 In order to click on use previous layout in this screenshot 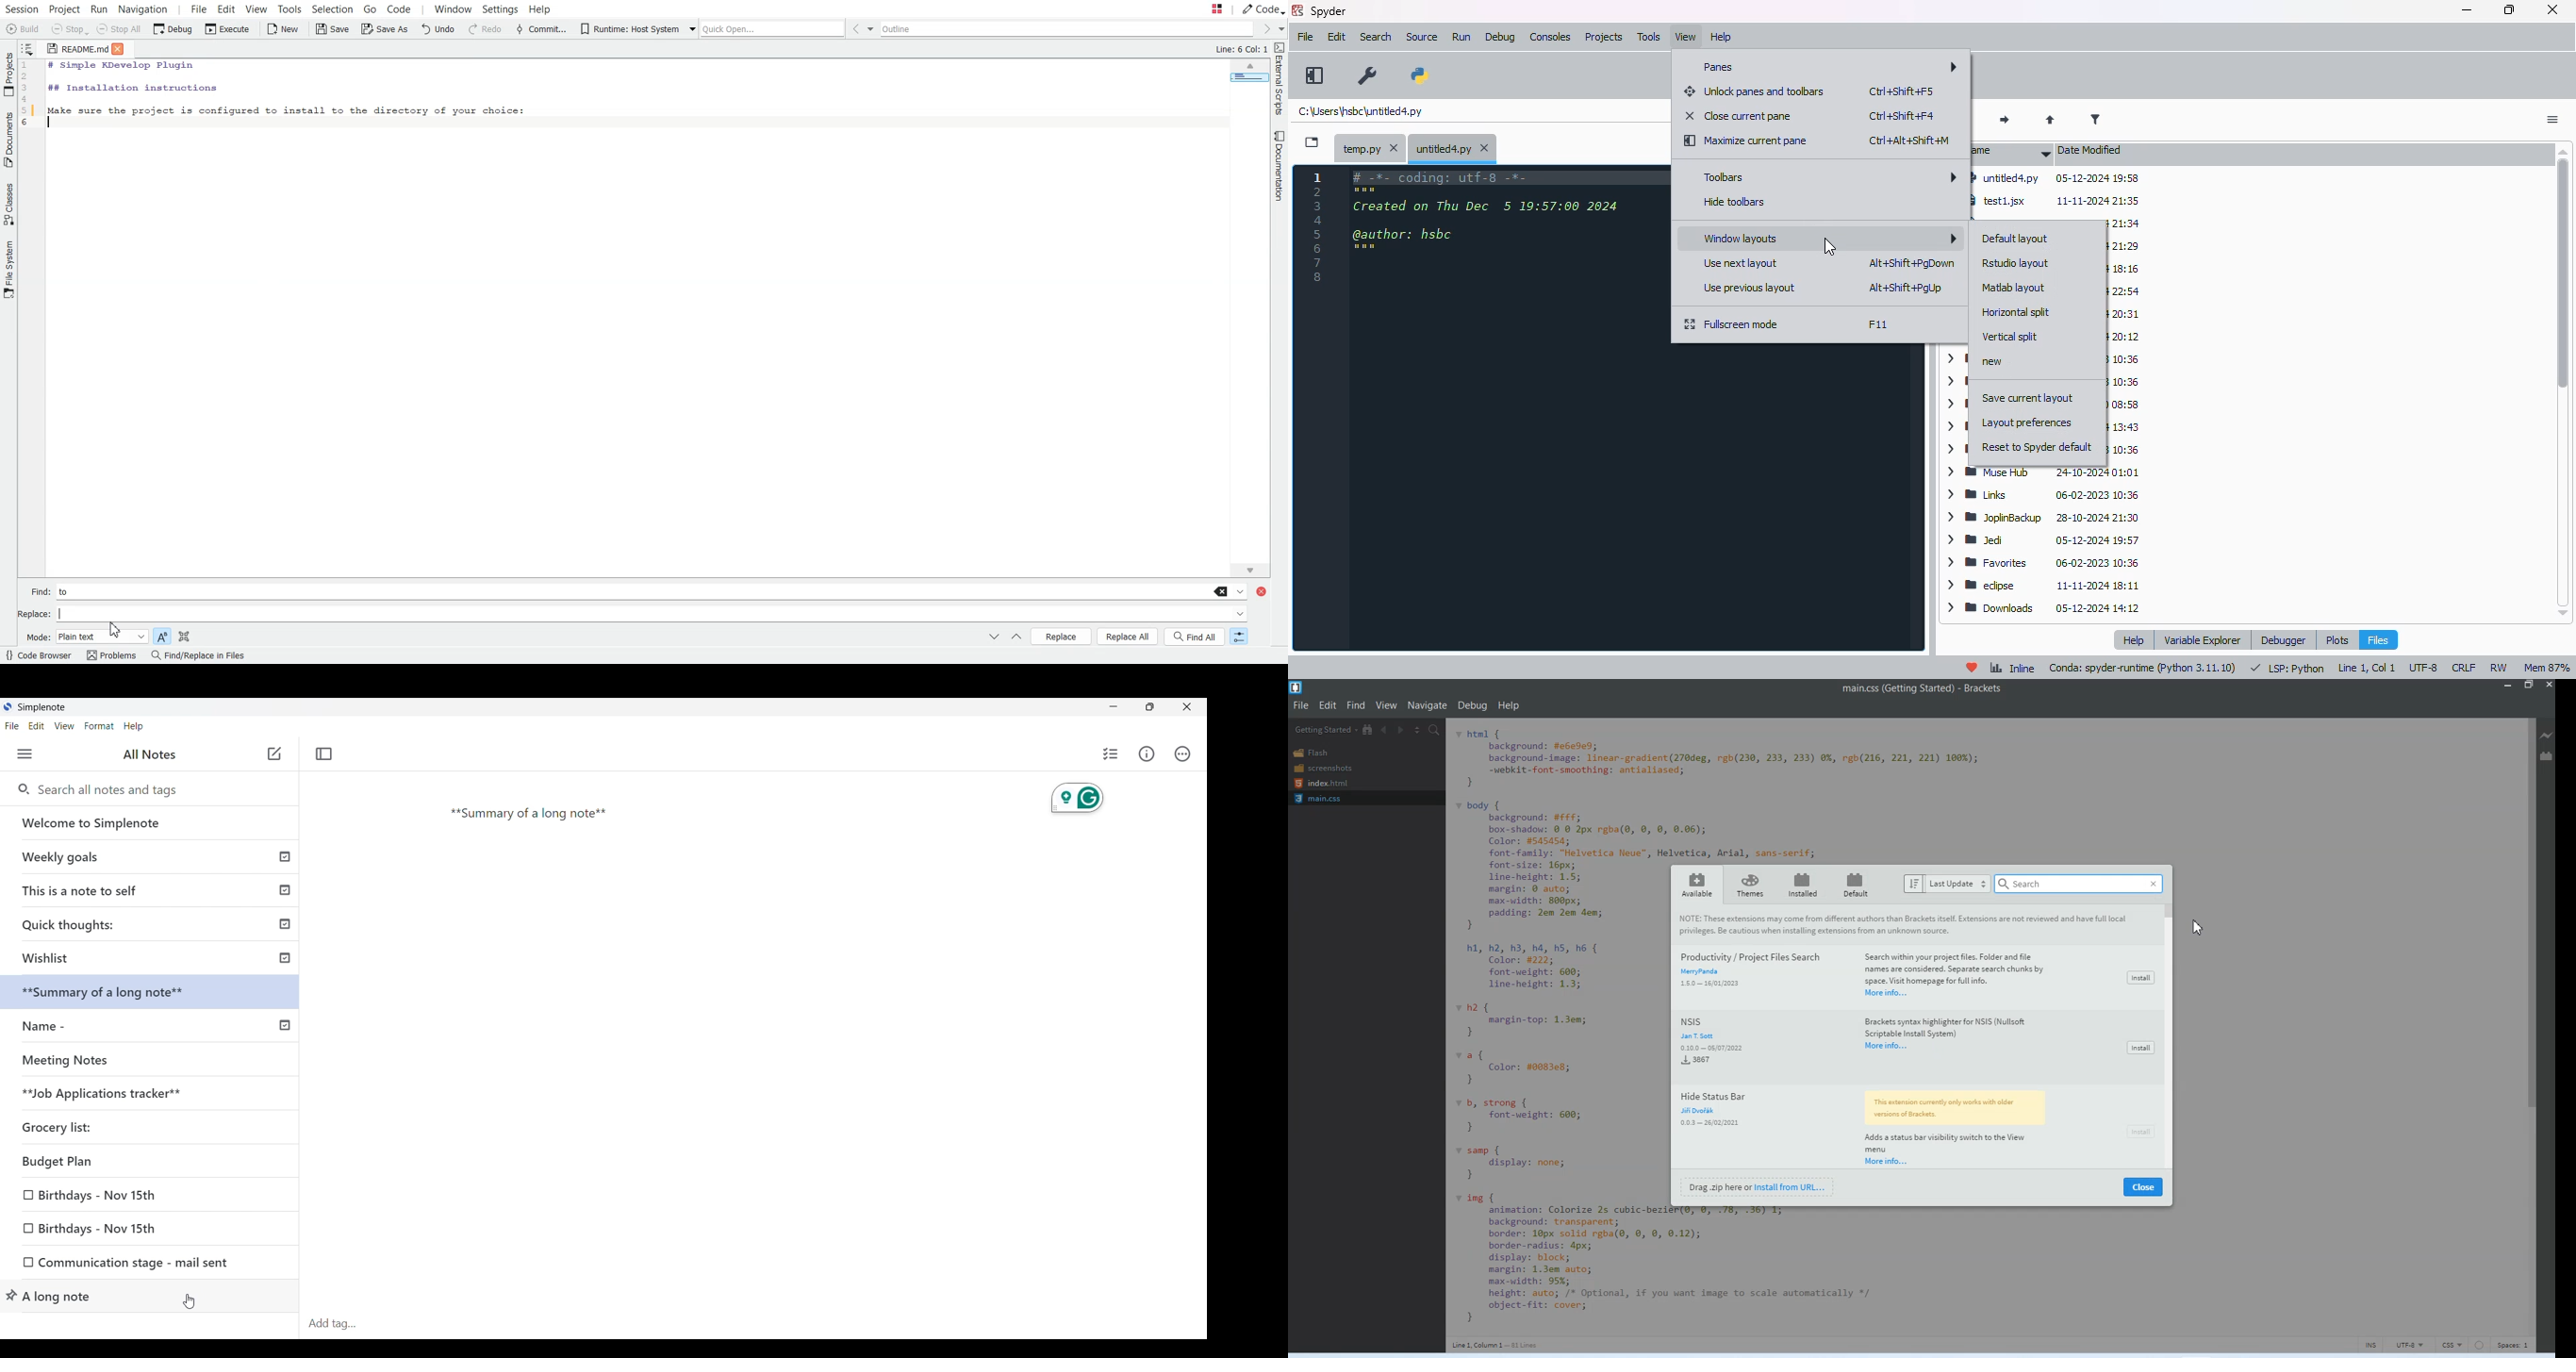, I will do `click(1753, 288)`.